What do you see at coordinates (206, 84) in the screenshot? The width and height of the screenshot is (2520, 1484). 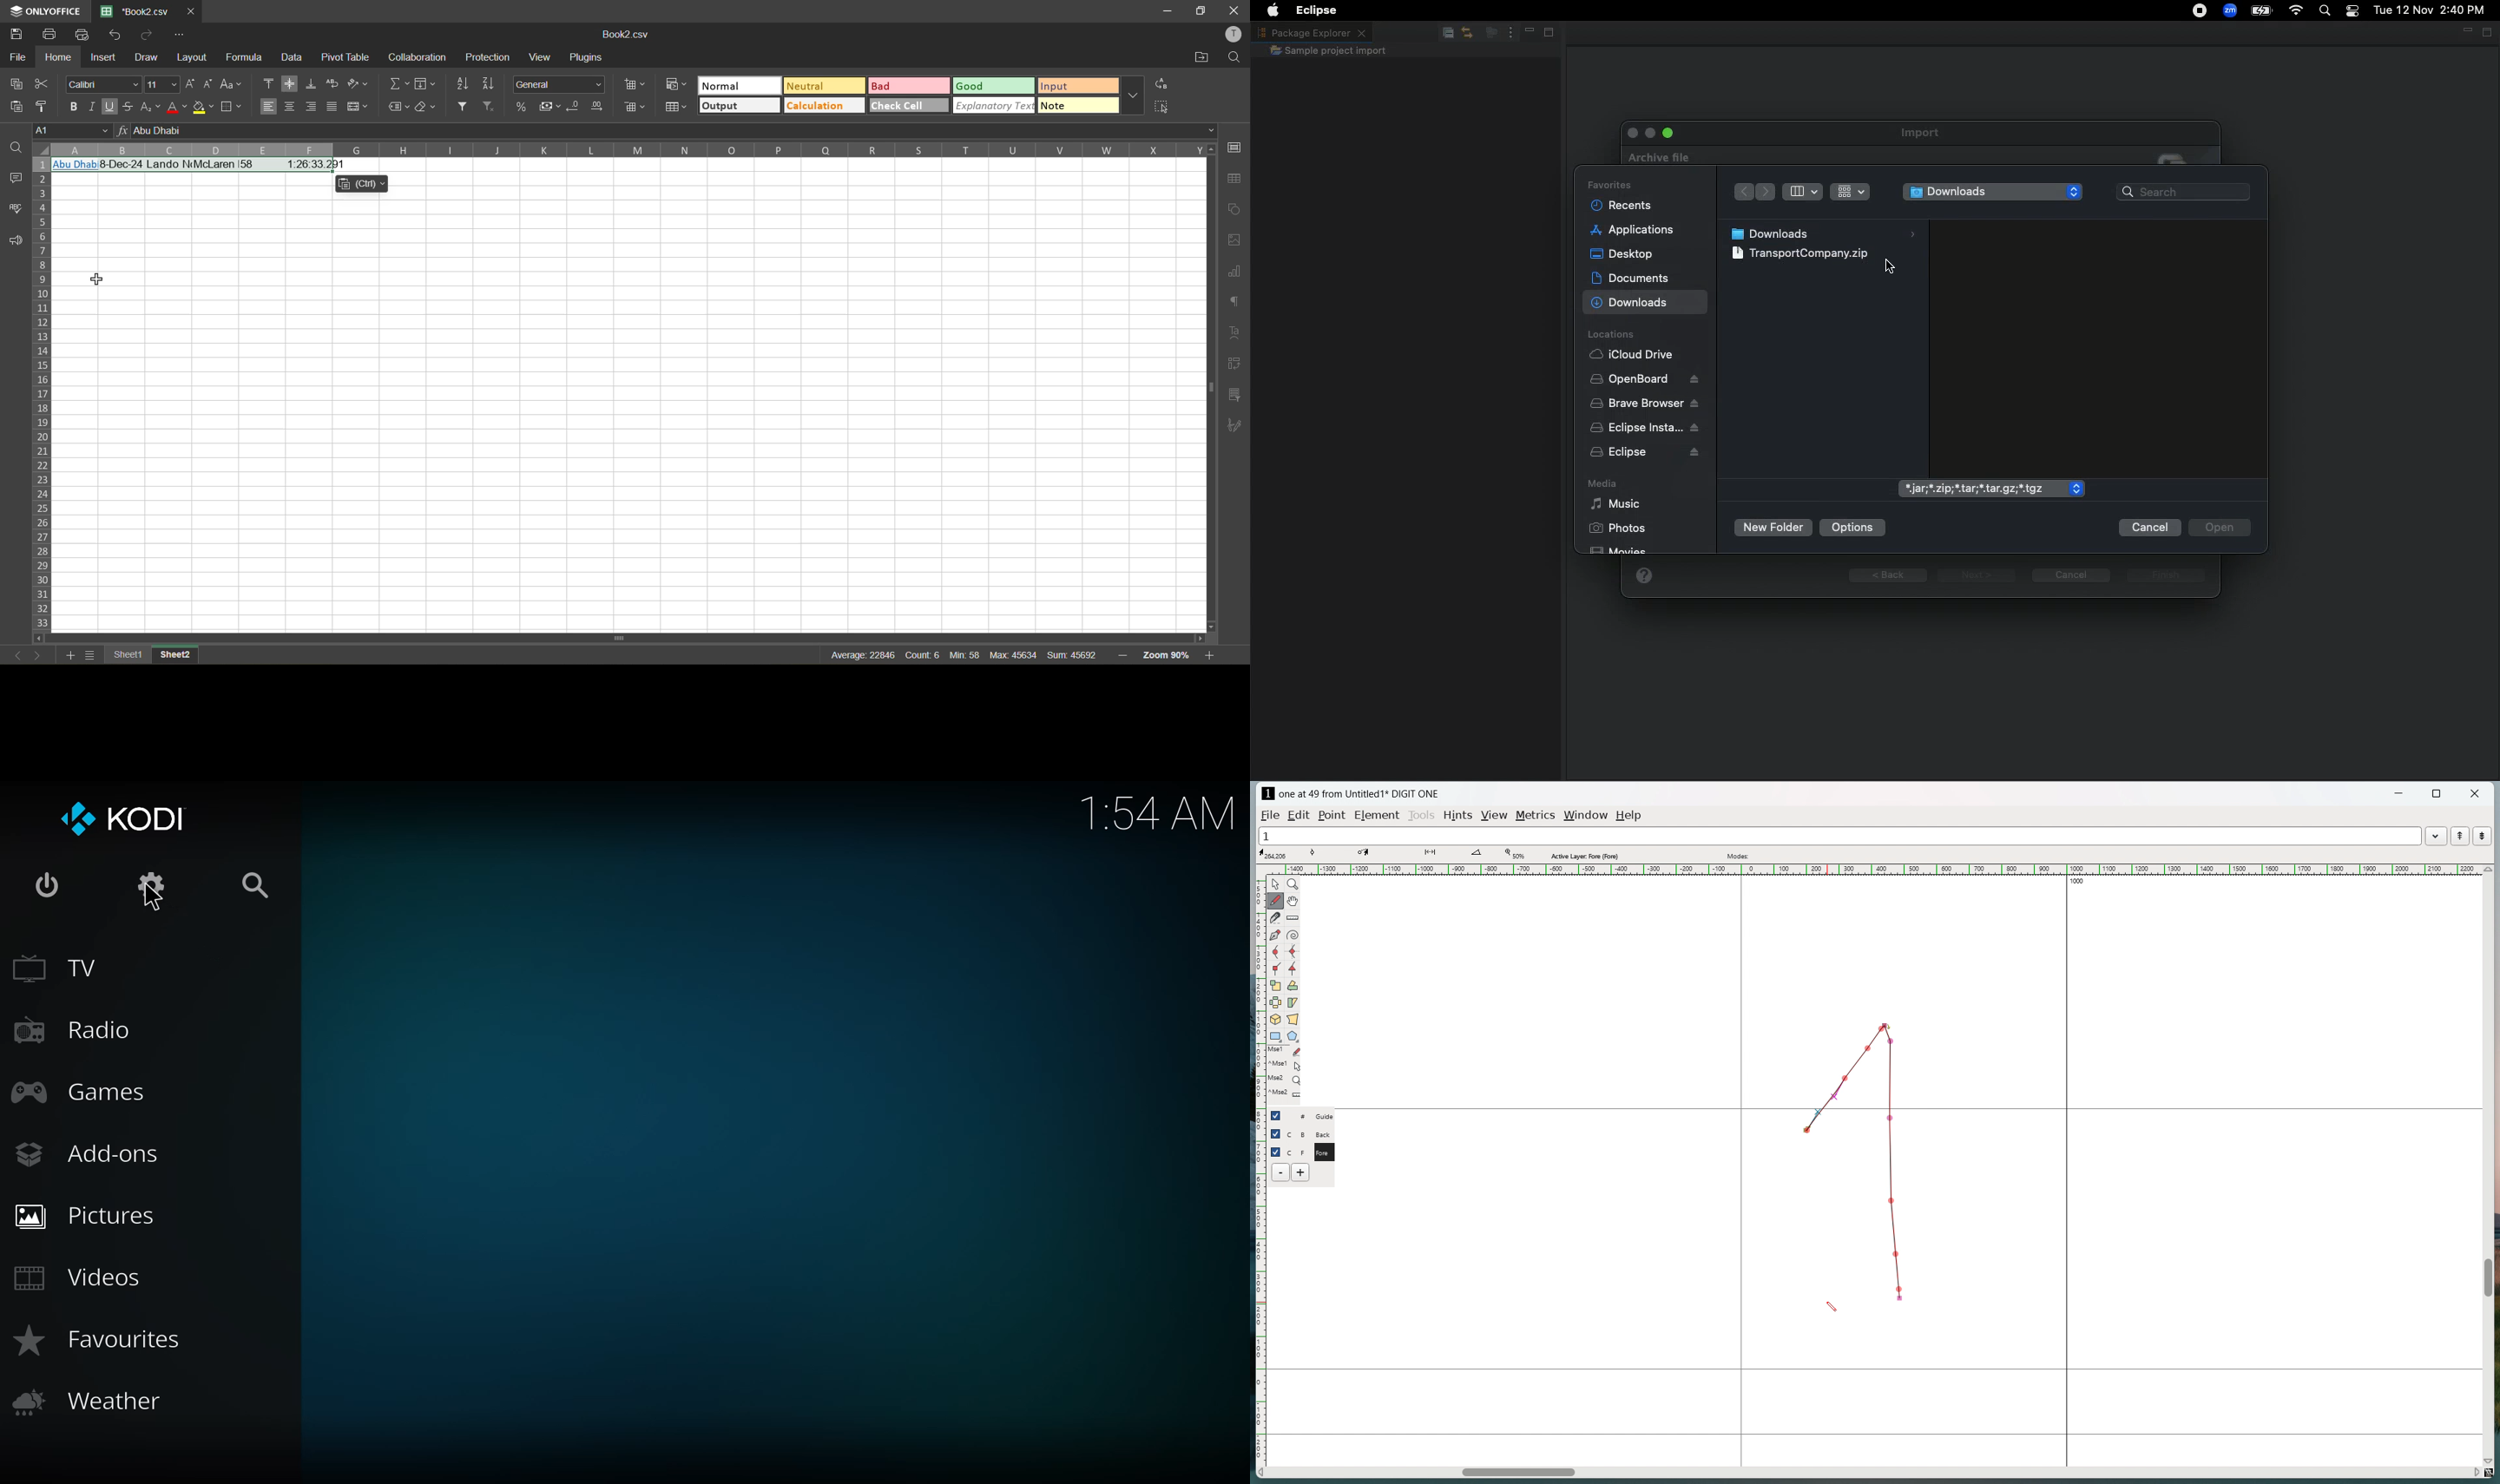 I see `decrement size` at bounding box center [206, 84].